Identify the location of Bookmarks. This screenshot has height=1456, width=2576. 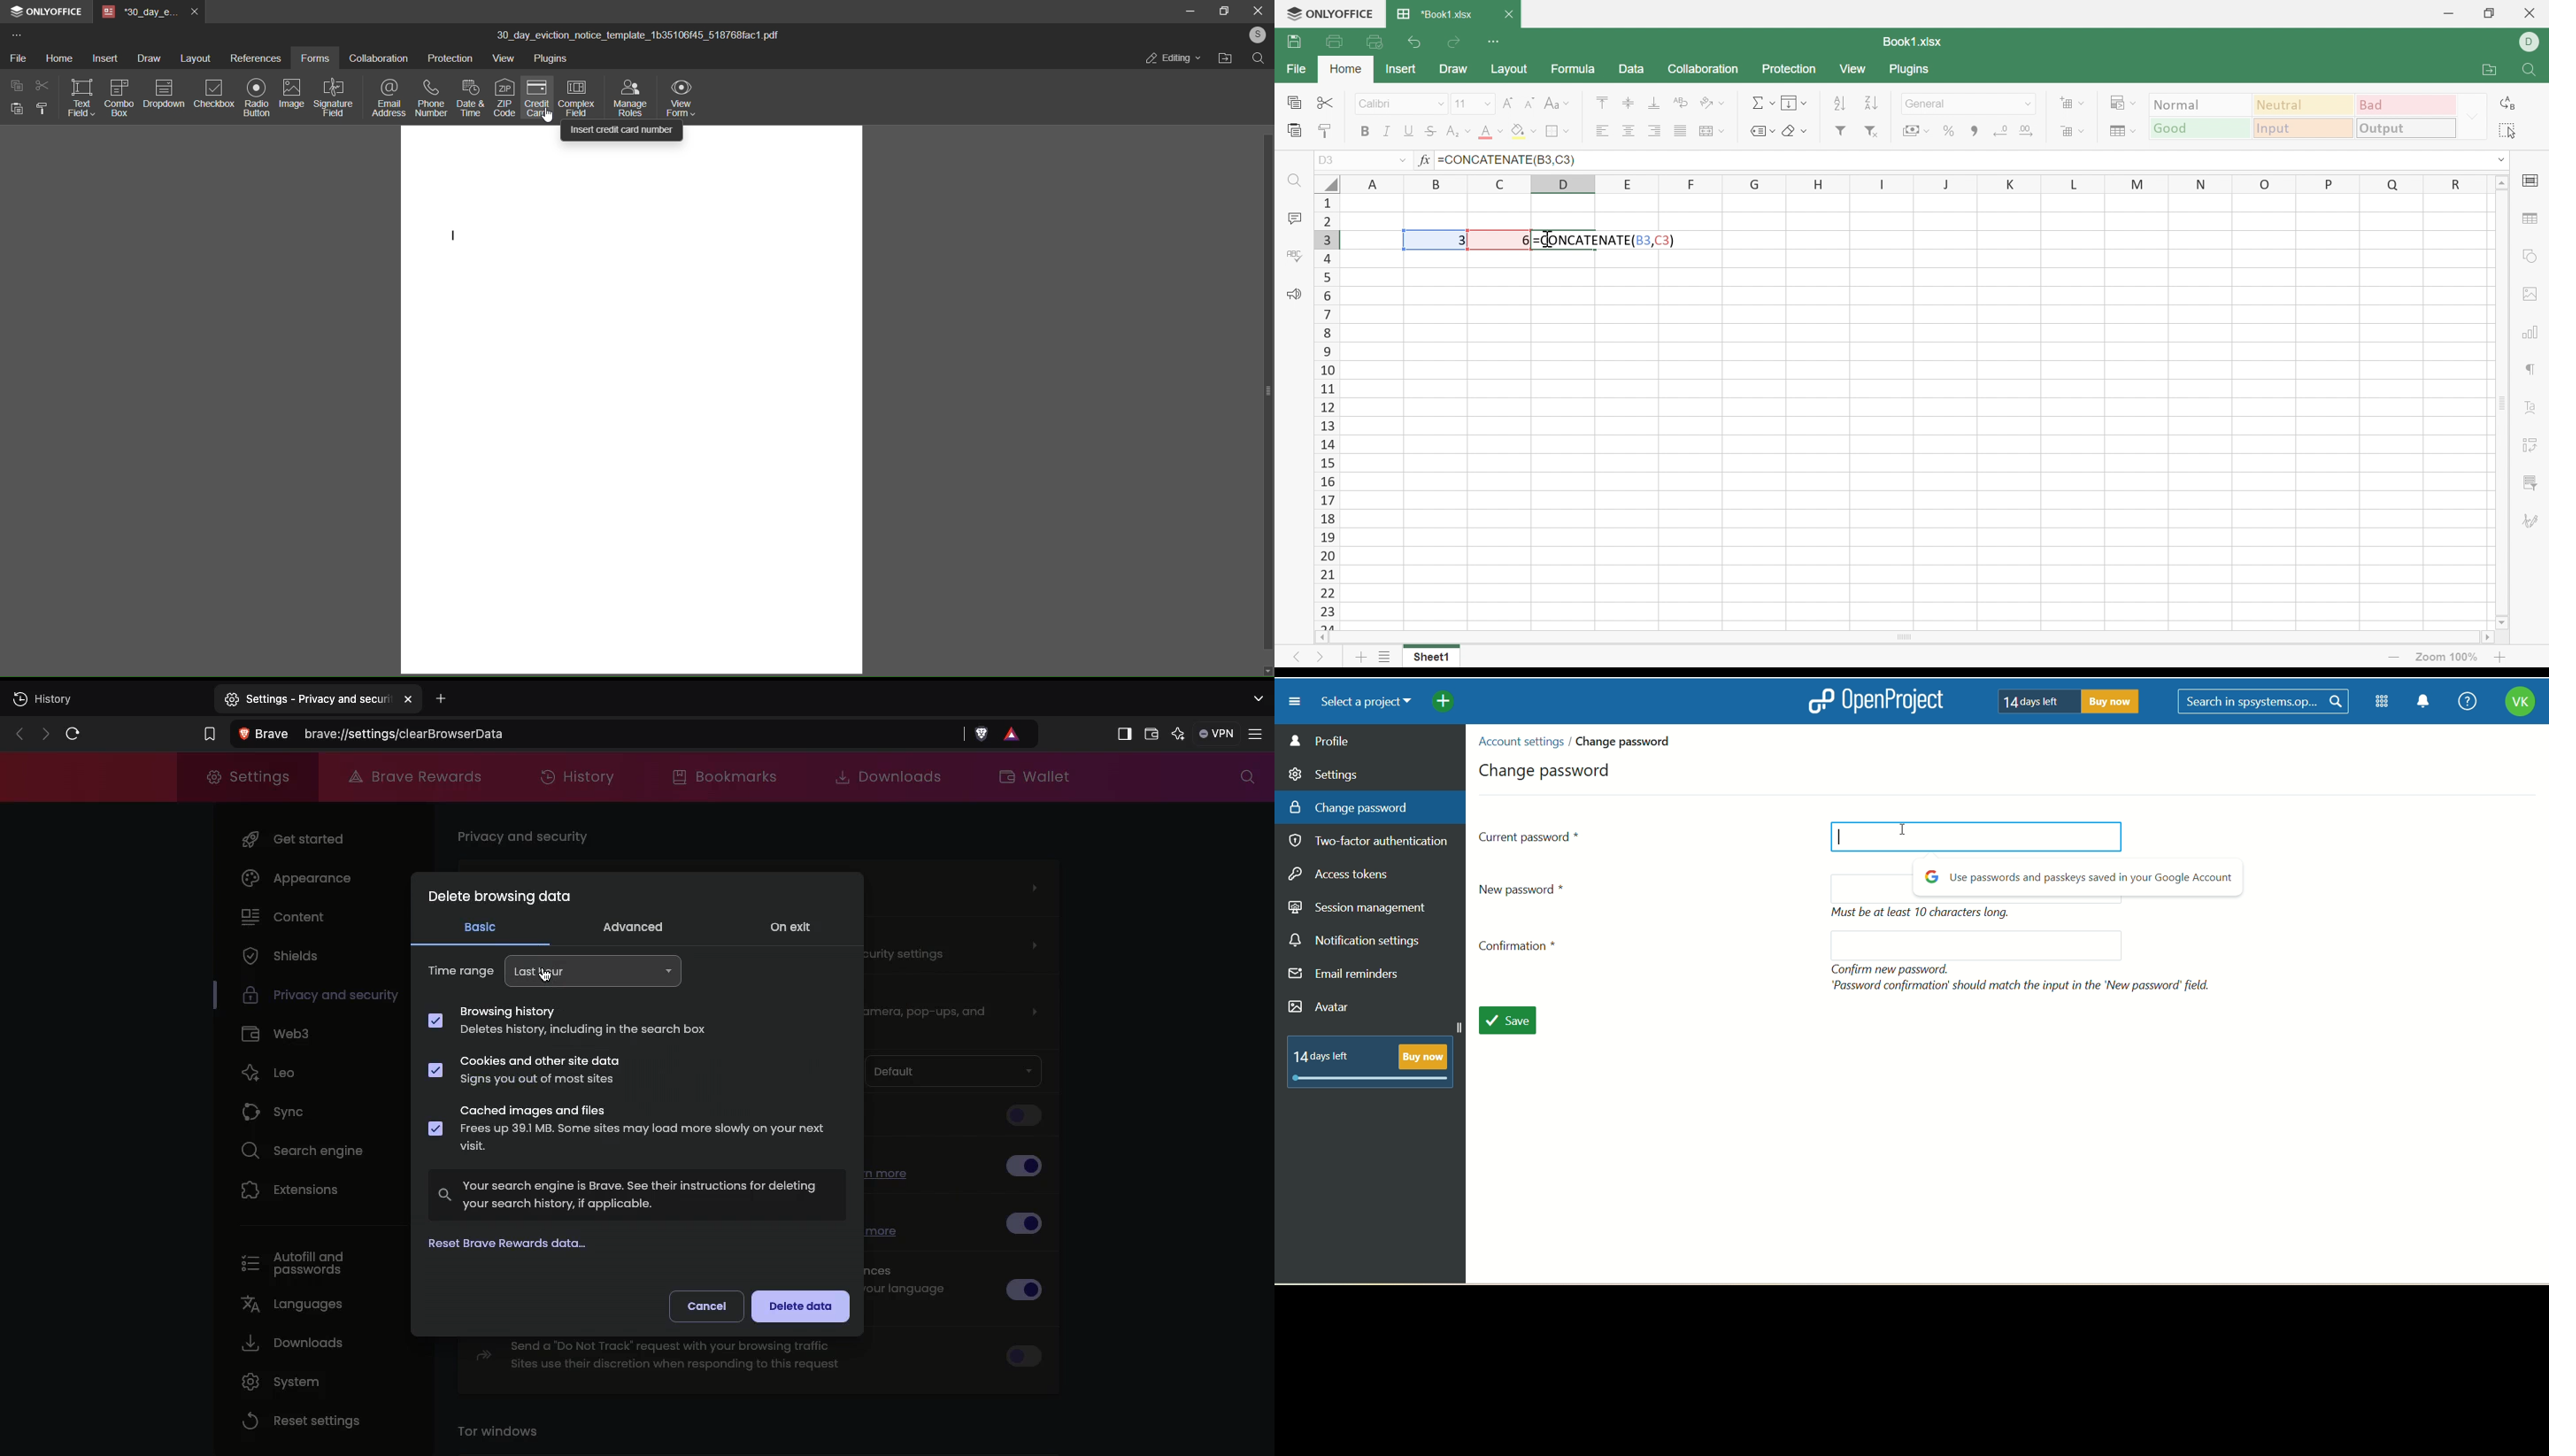
(729, 776).